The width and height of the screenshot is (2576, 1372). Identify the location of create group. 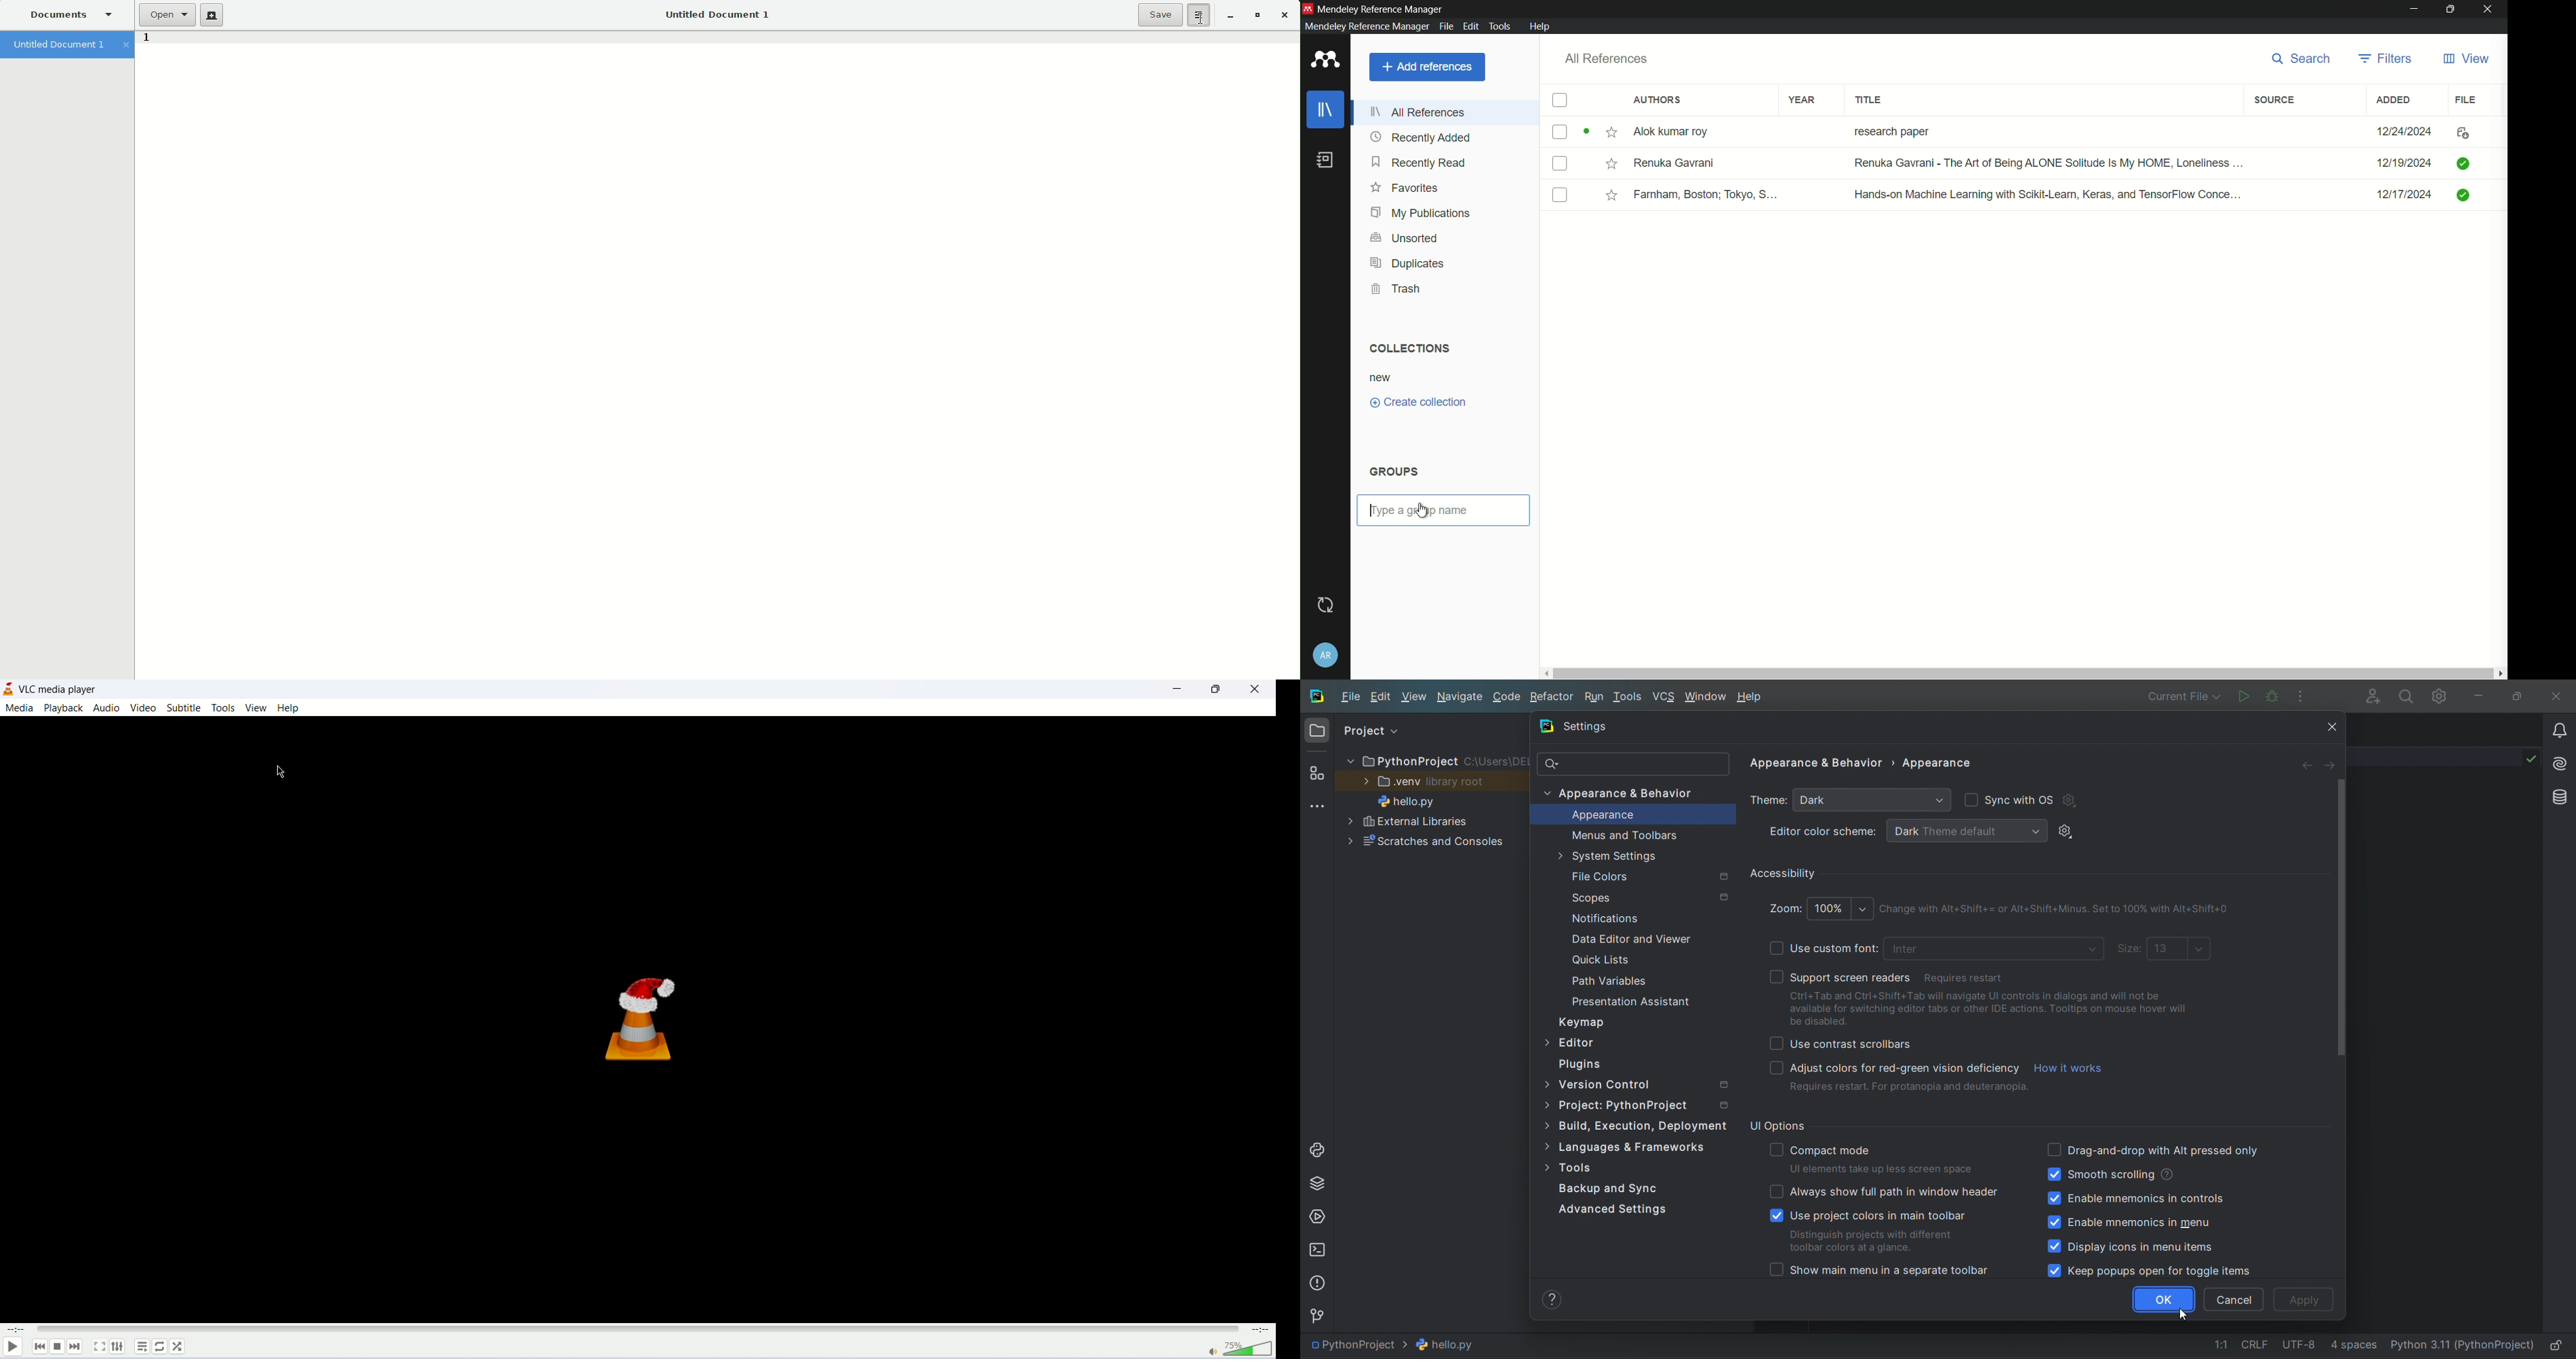
(1411, 508).